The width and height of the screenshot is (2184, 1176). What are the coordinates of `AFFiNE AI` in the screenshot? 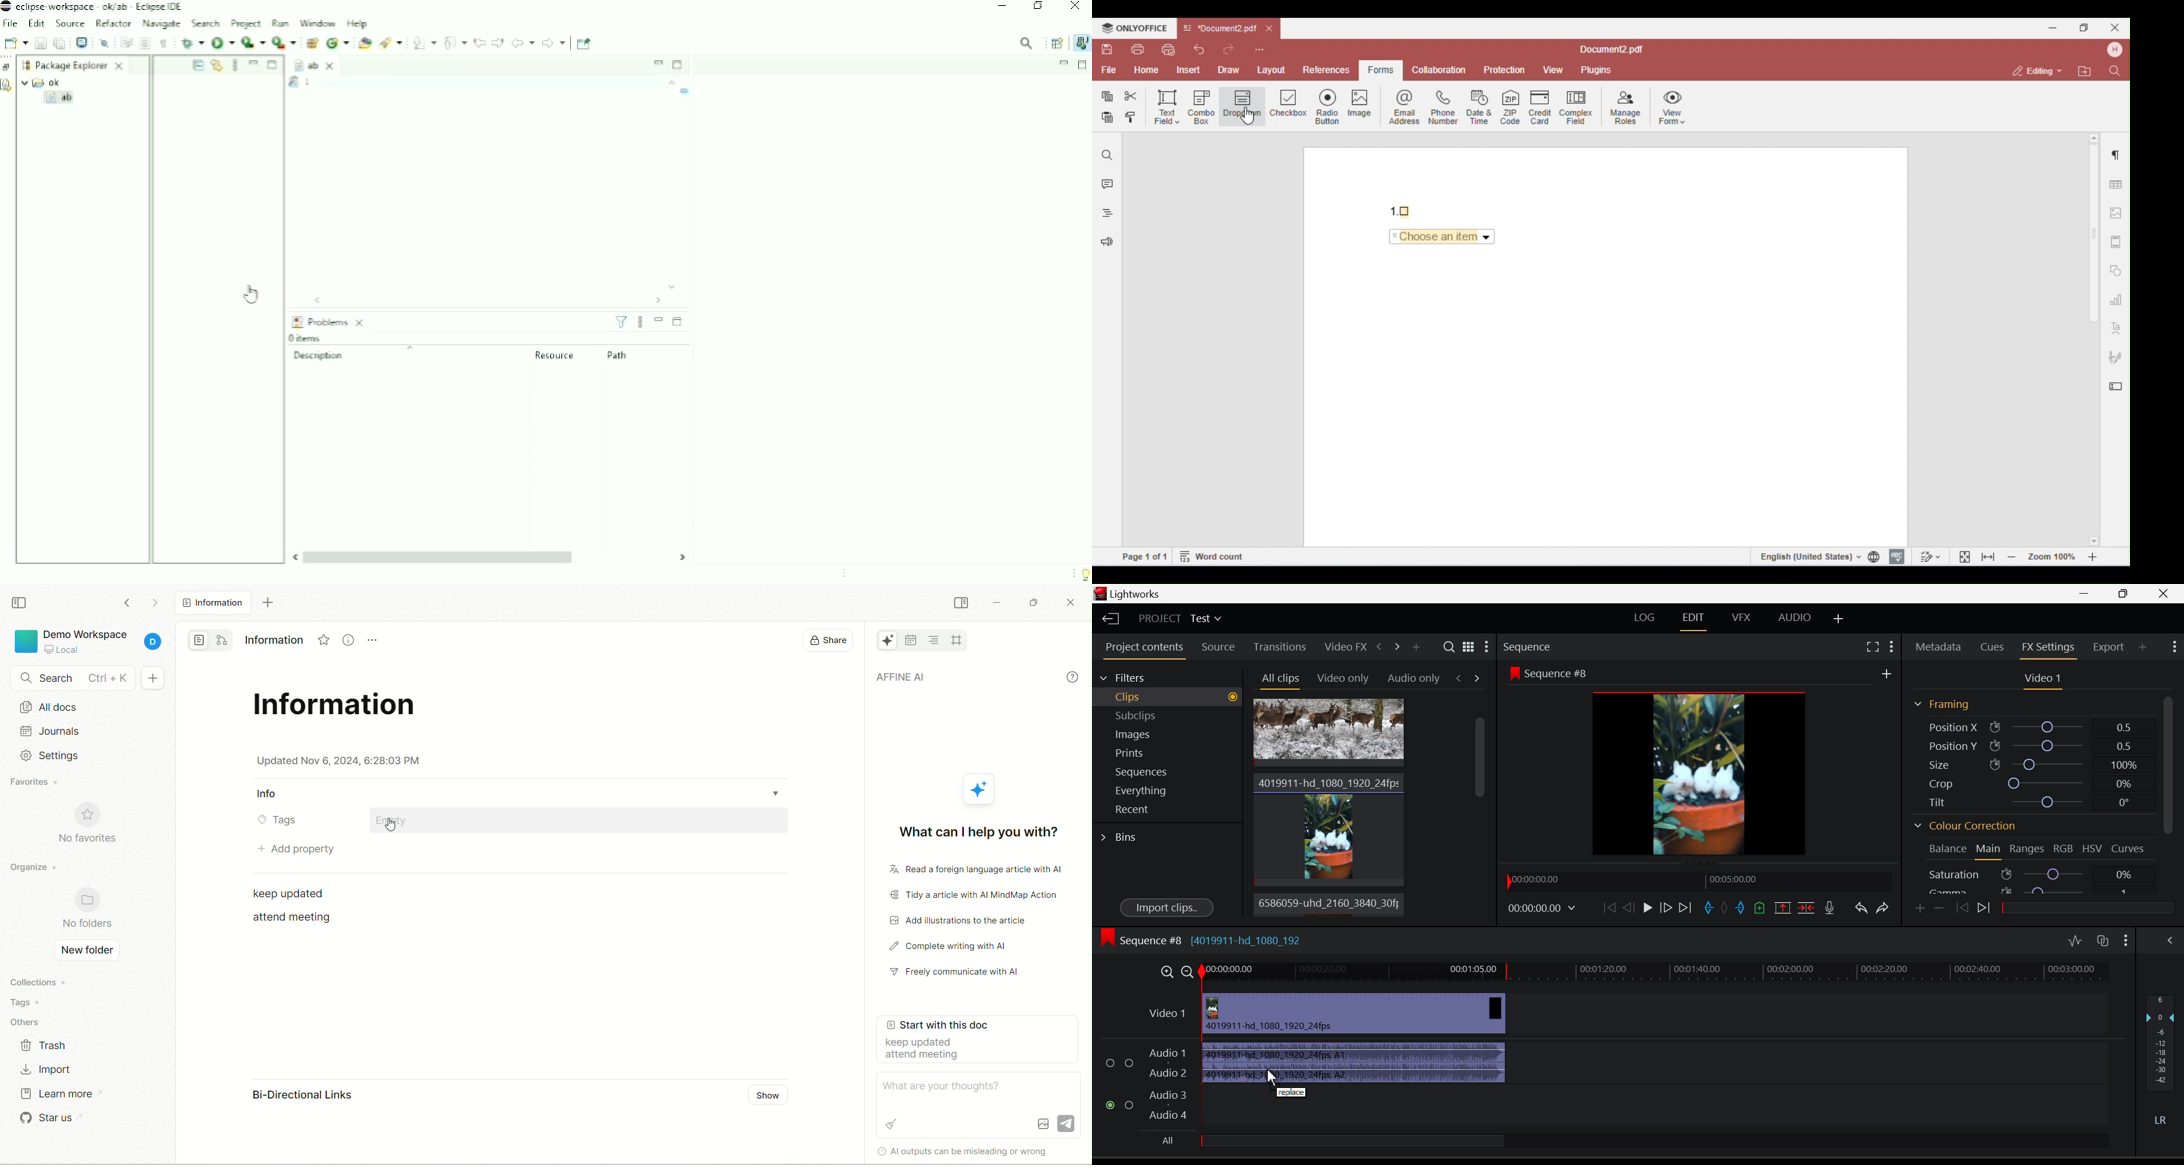 It's located at (964, 679).